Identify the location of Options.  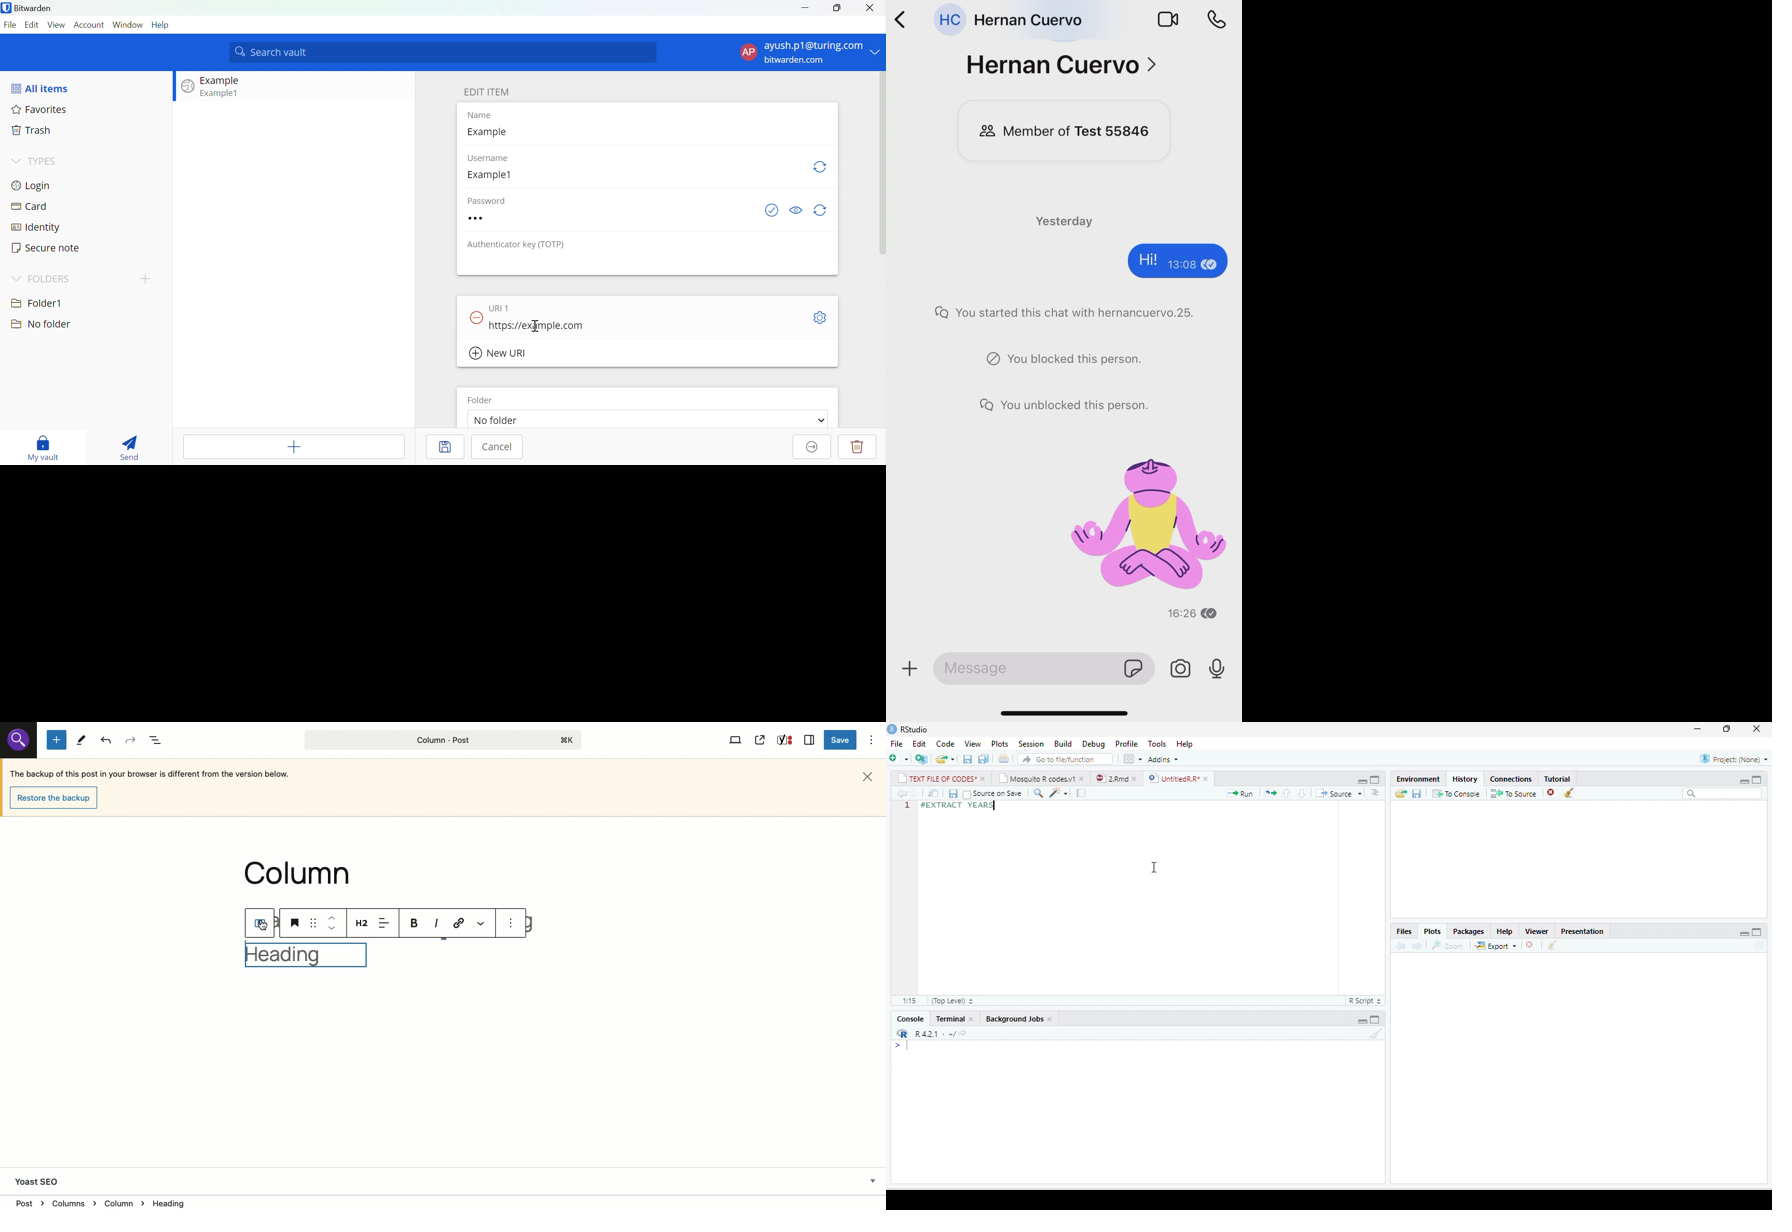
(872, 739).